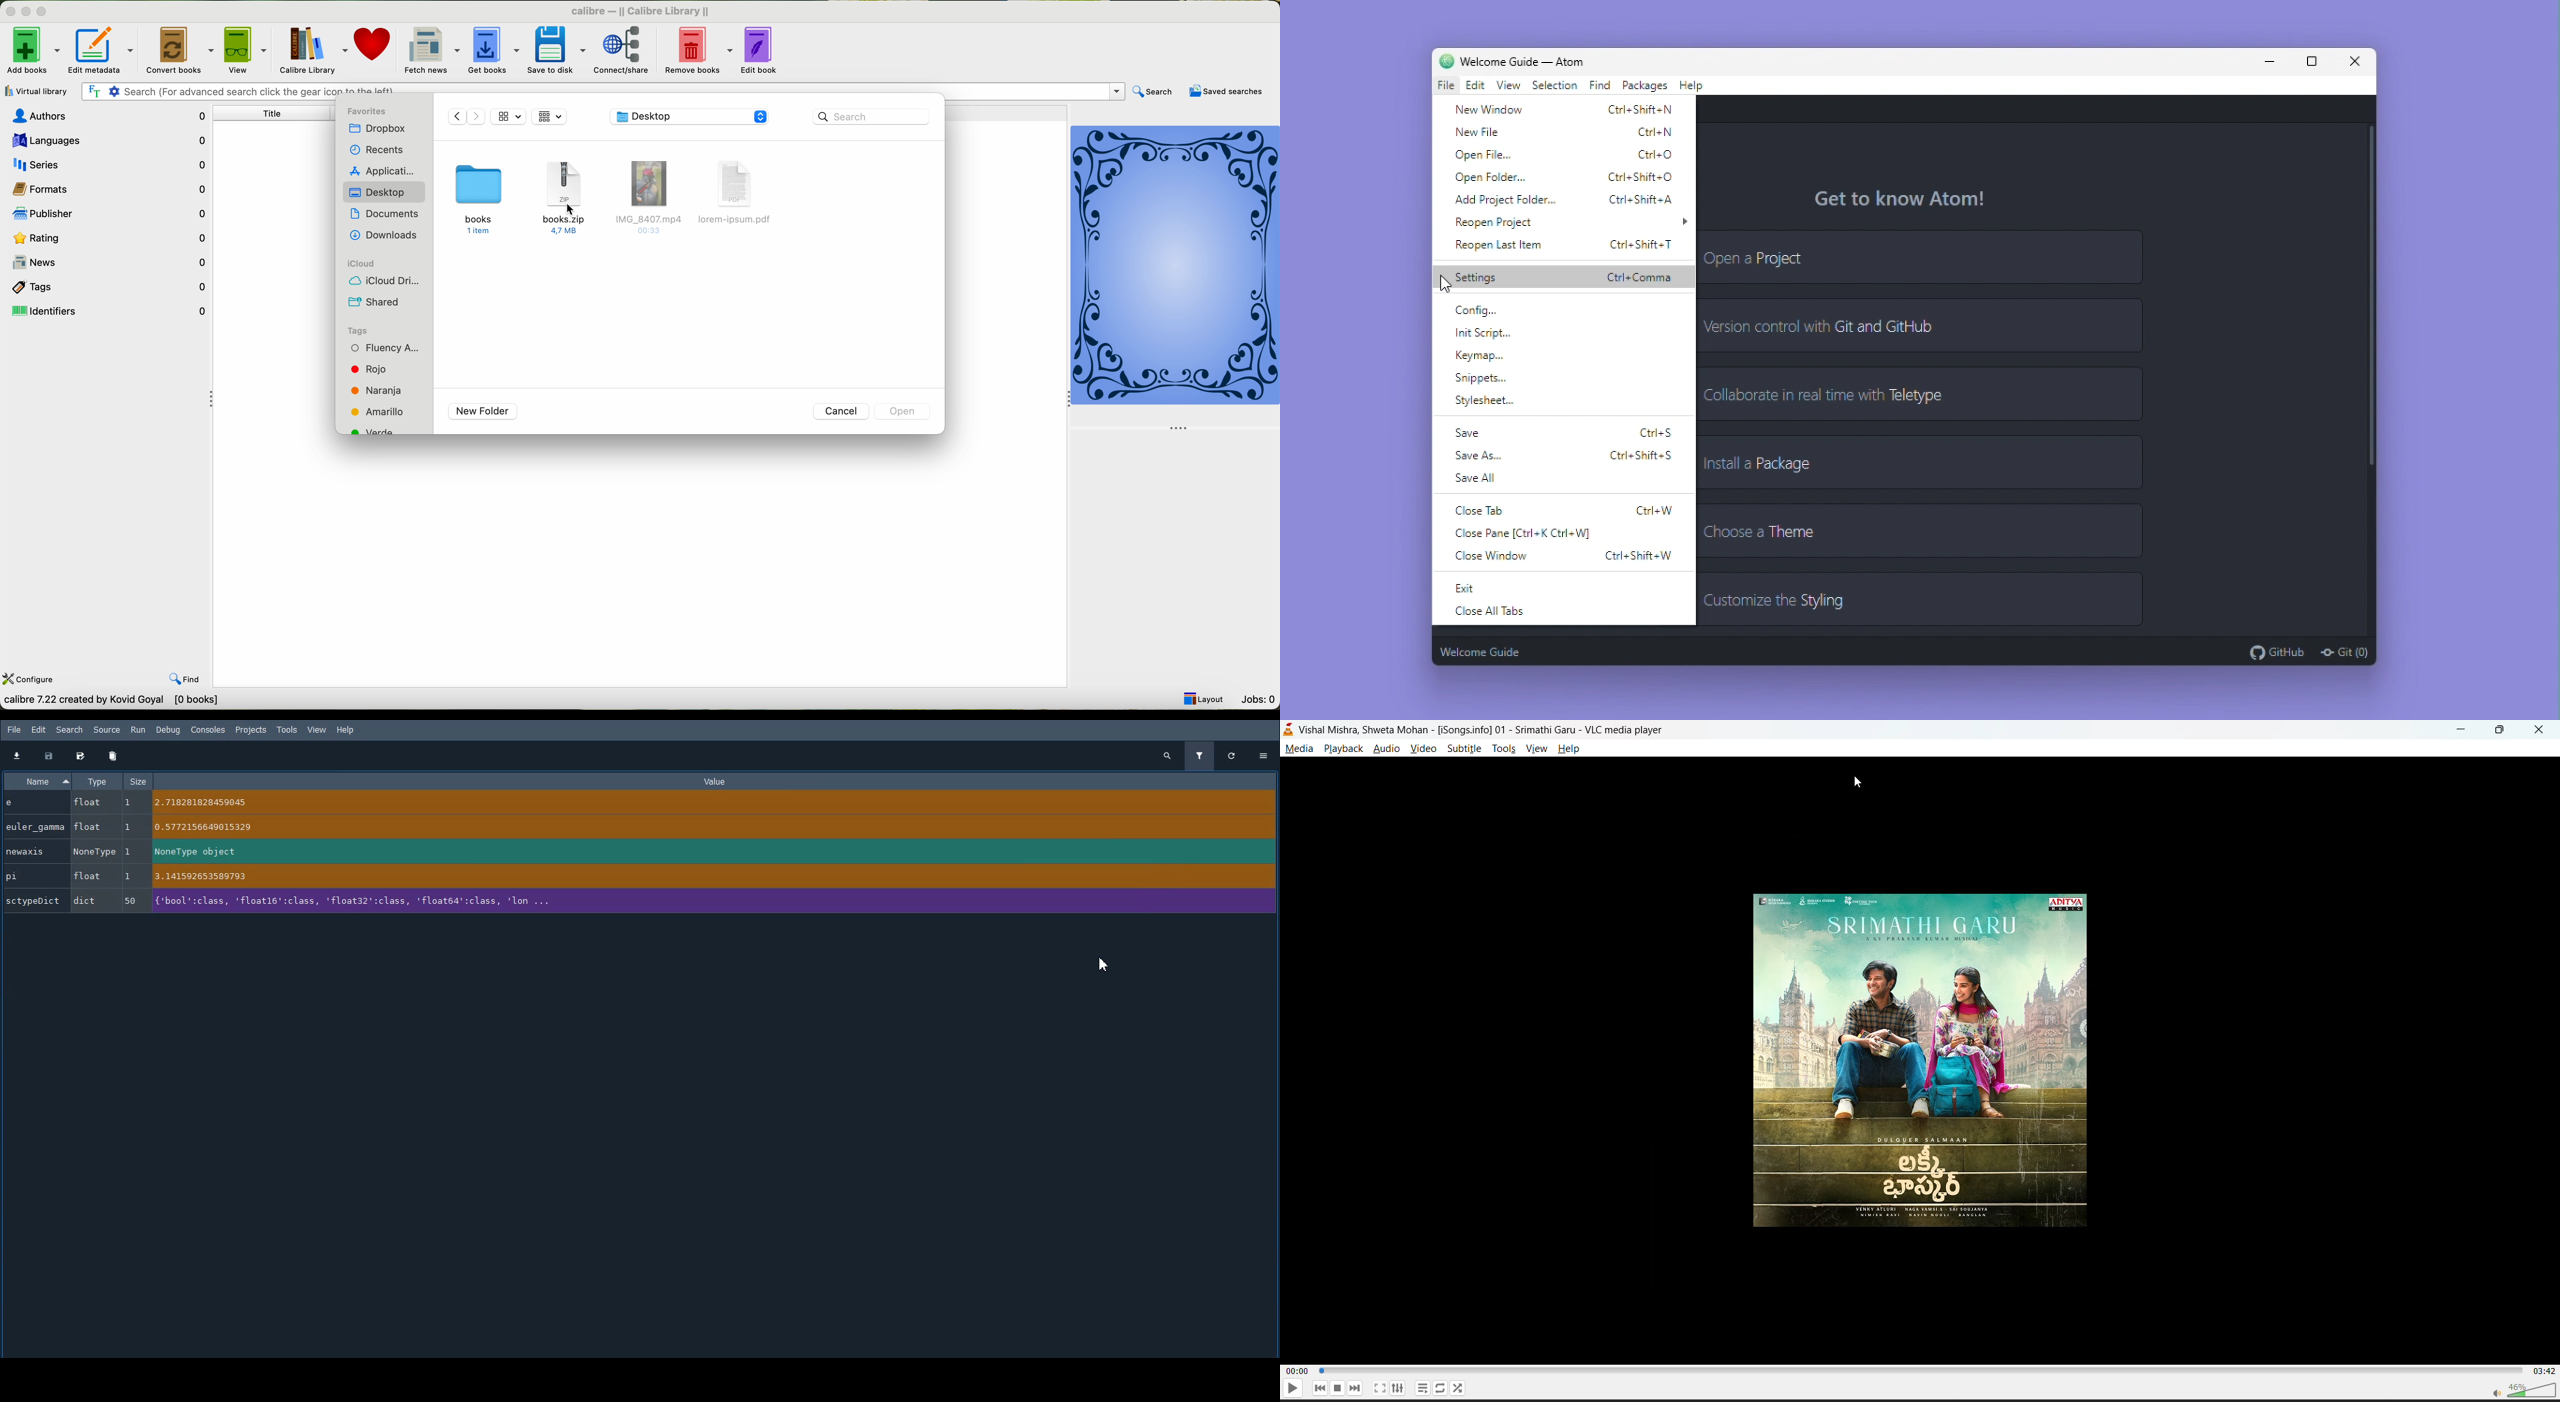  Describe the element at coordinates (1482, 401) in the screenshot. I see `Stylesheet` at that location.